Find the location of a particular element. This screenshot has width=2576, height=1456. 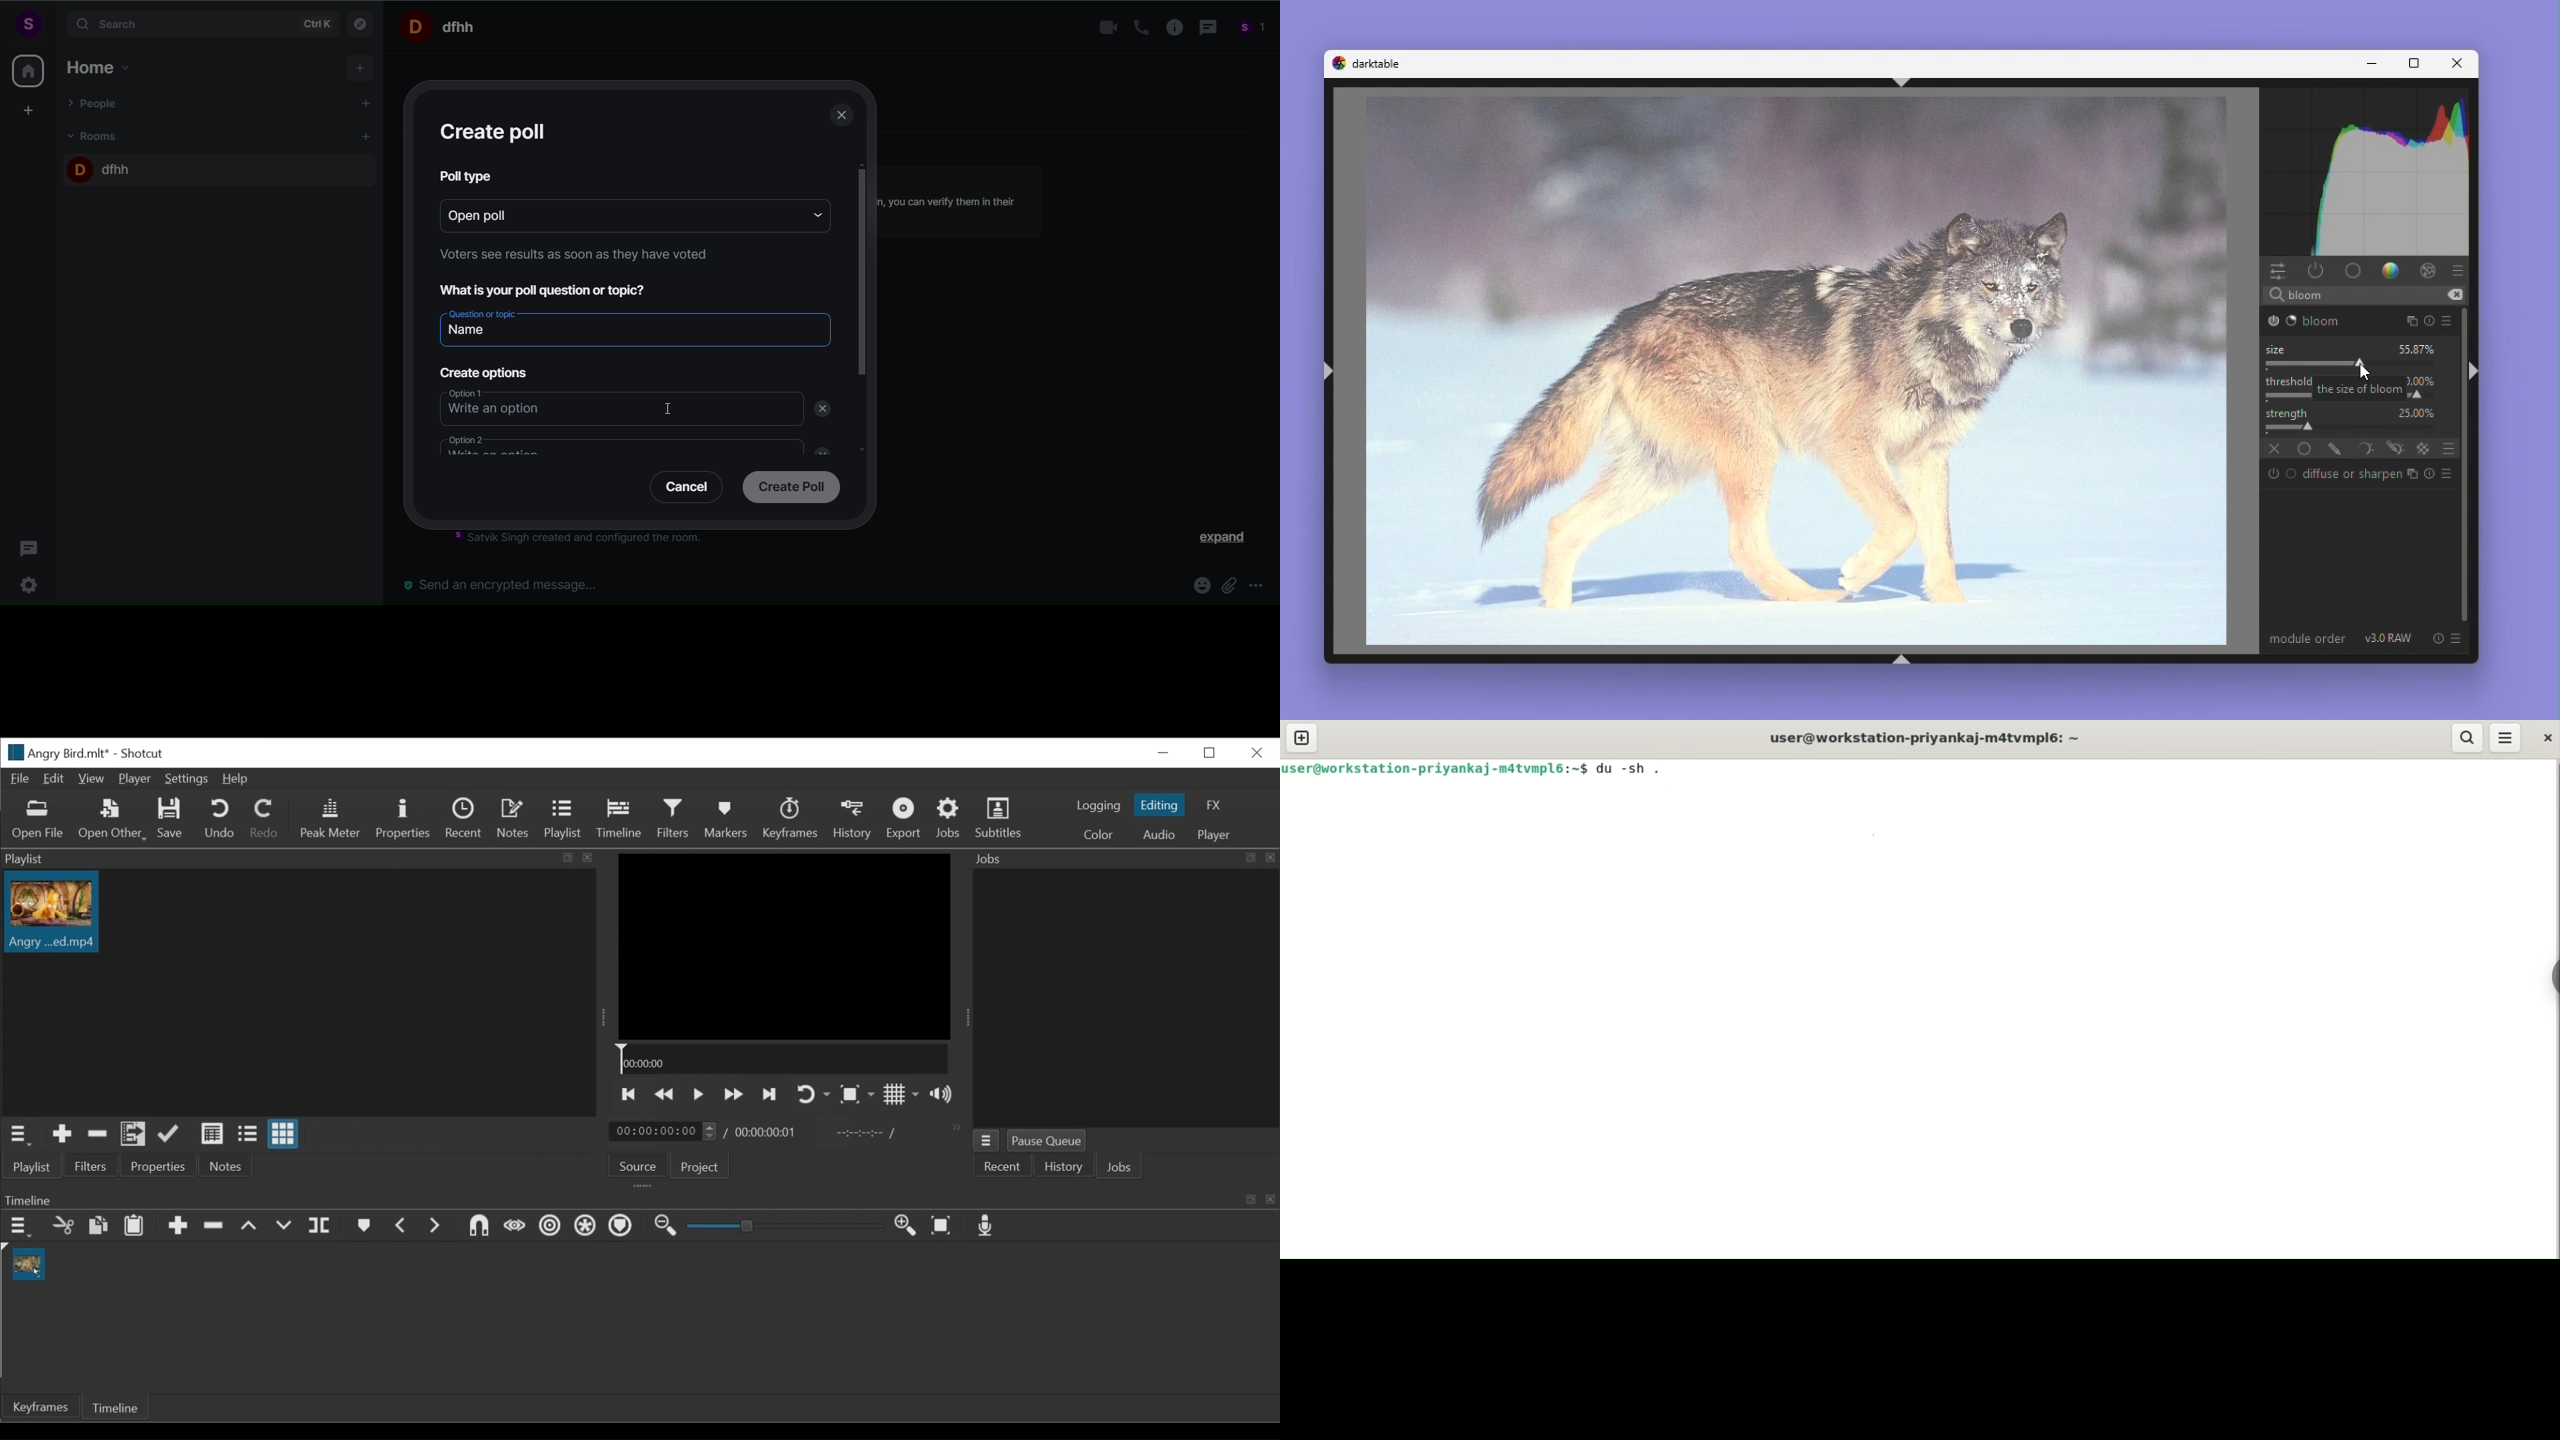

View as detail is located at coordinates (211, 1134).